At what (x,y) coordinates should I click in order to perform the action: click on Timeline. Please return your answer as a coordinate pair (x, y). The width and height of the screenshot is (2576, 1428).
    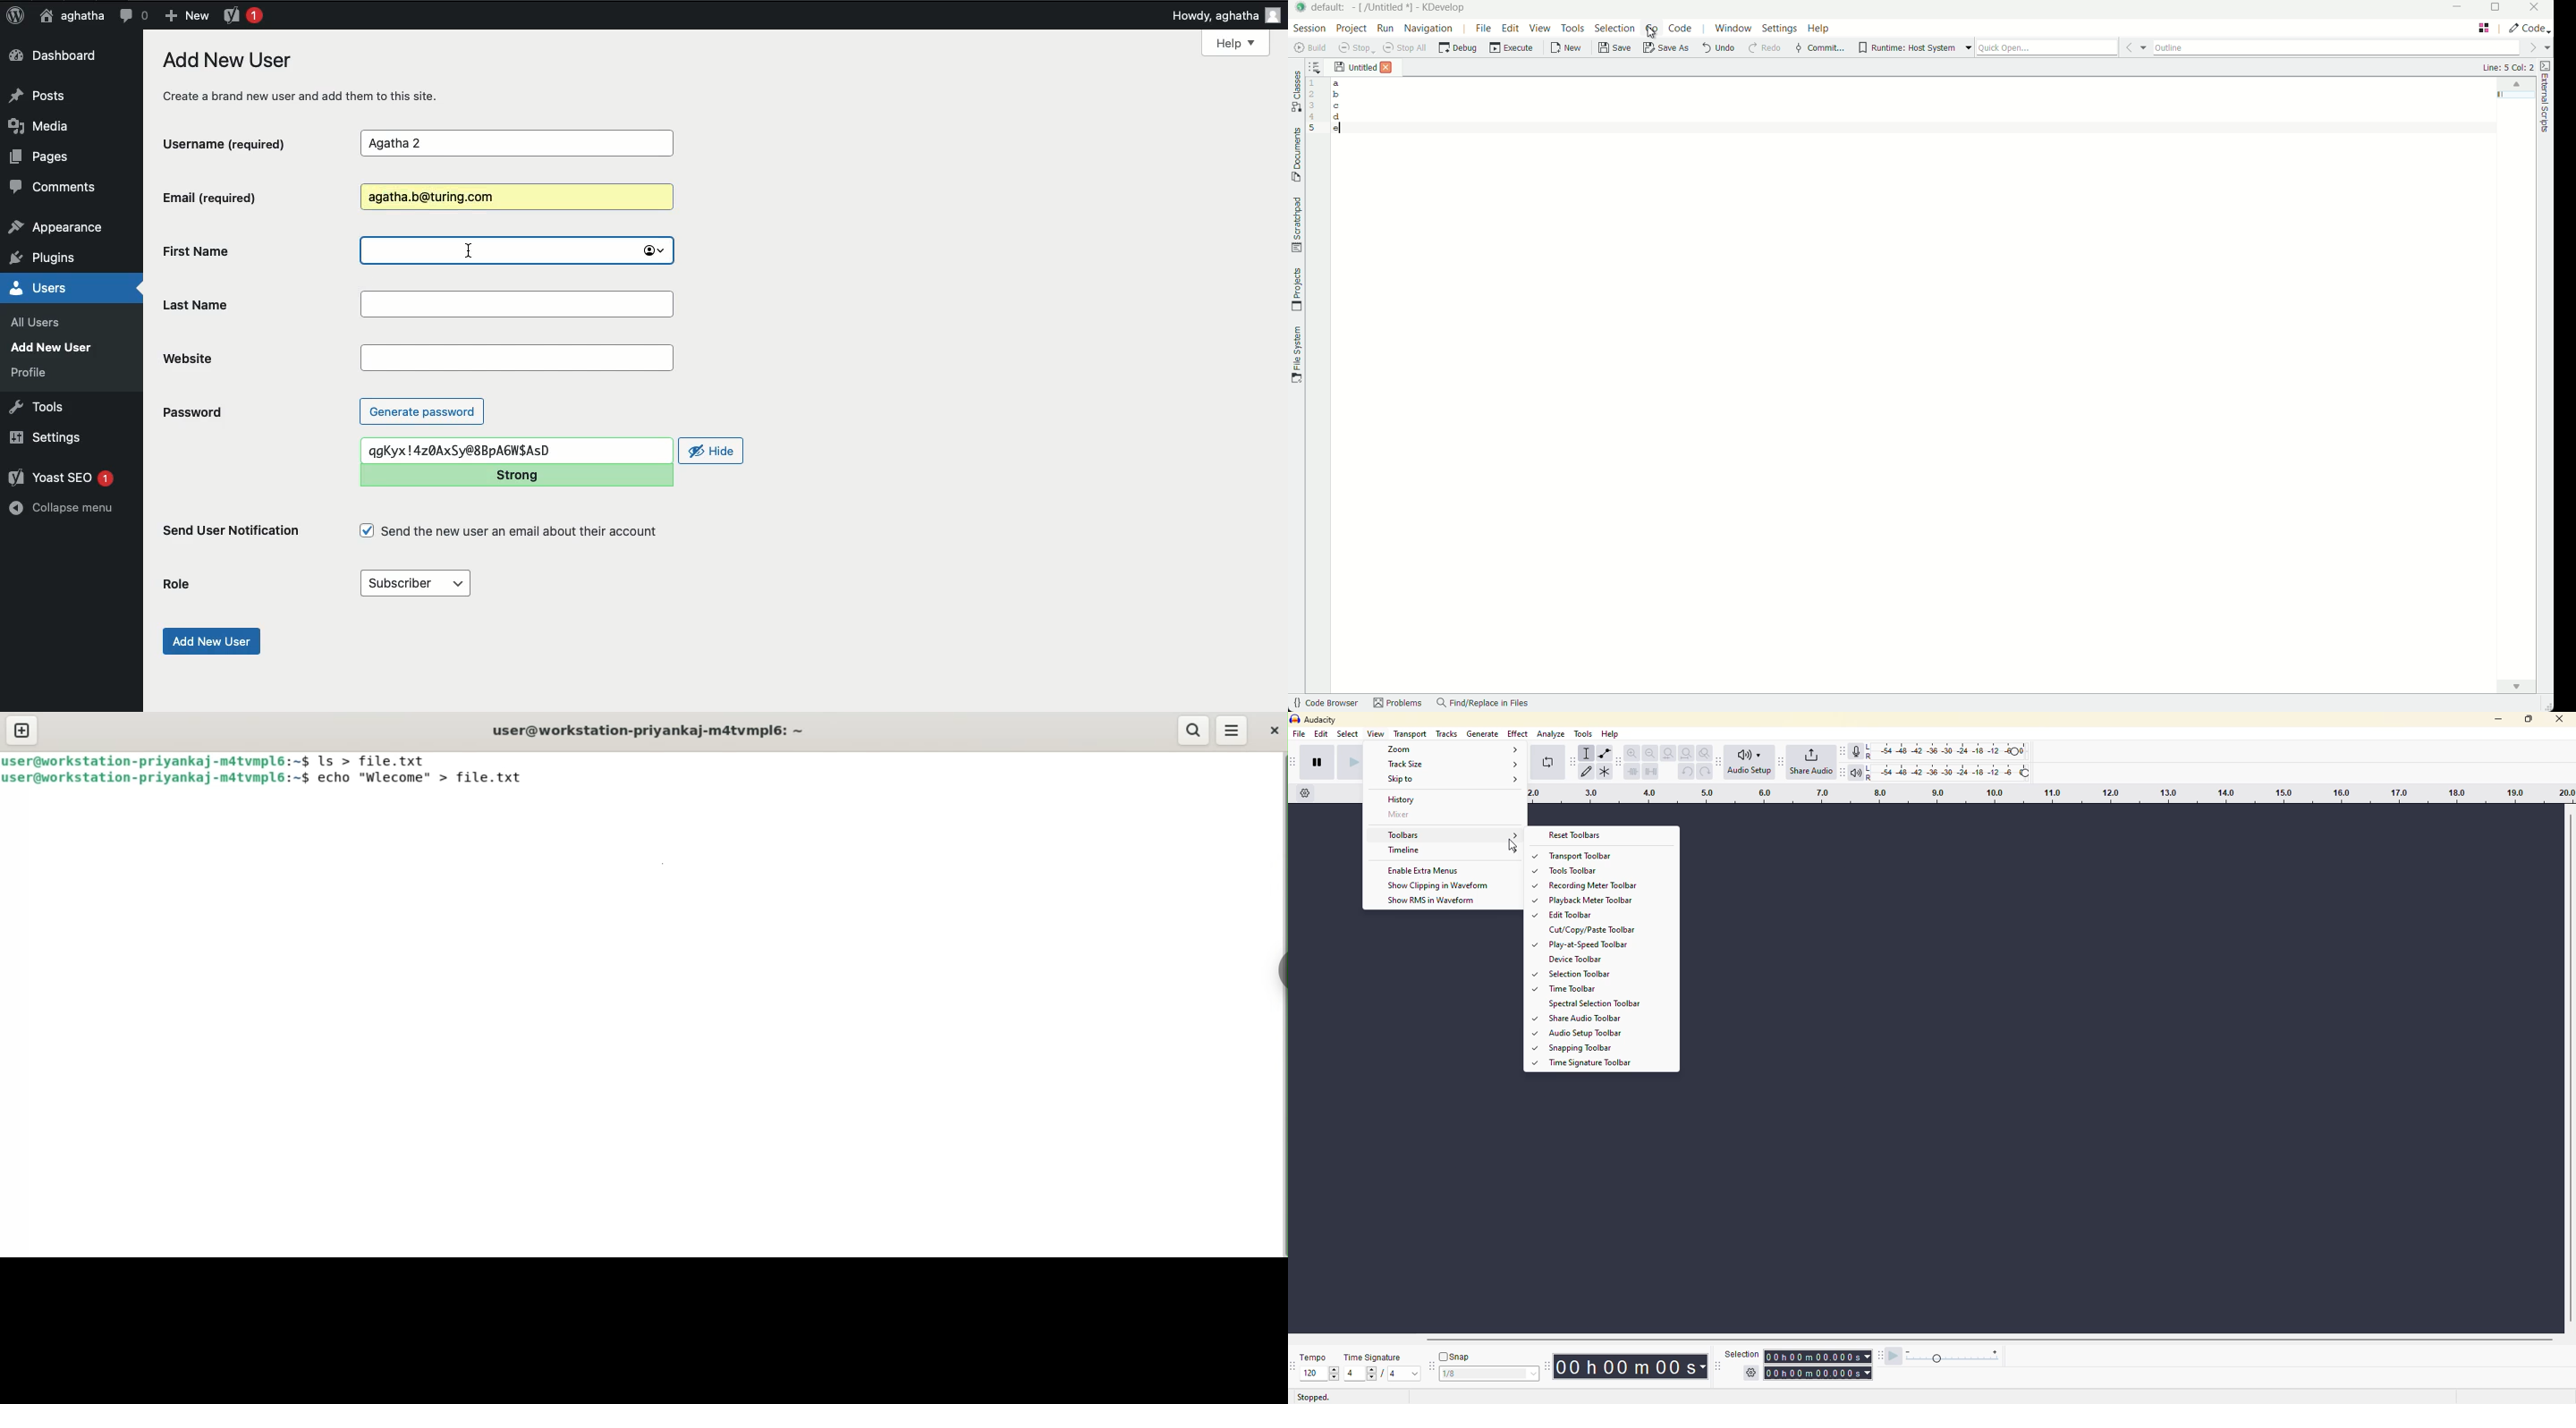
    Looking at the image, I should click on (1453, 851).